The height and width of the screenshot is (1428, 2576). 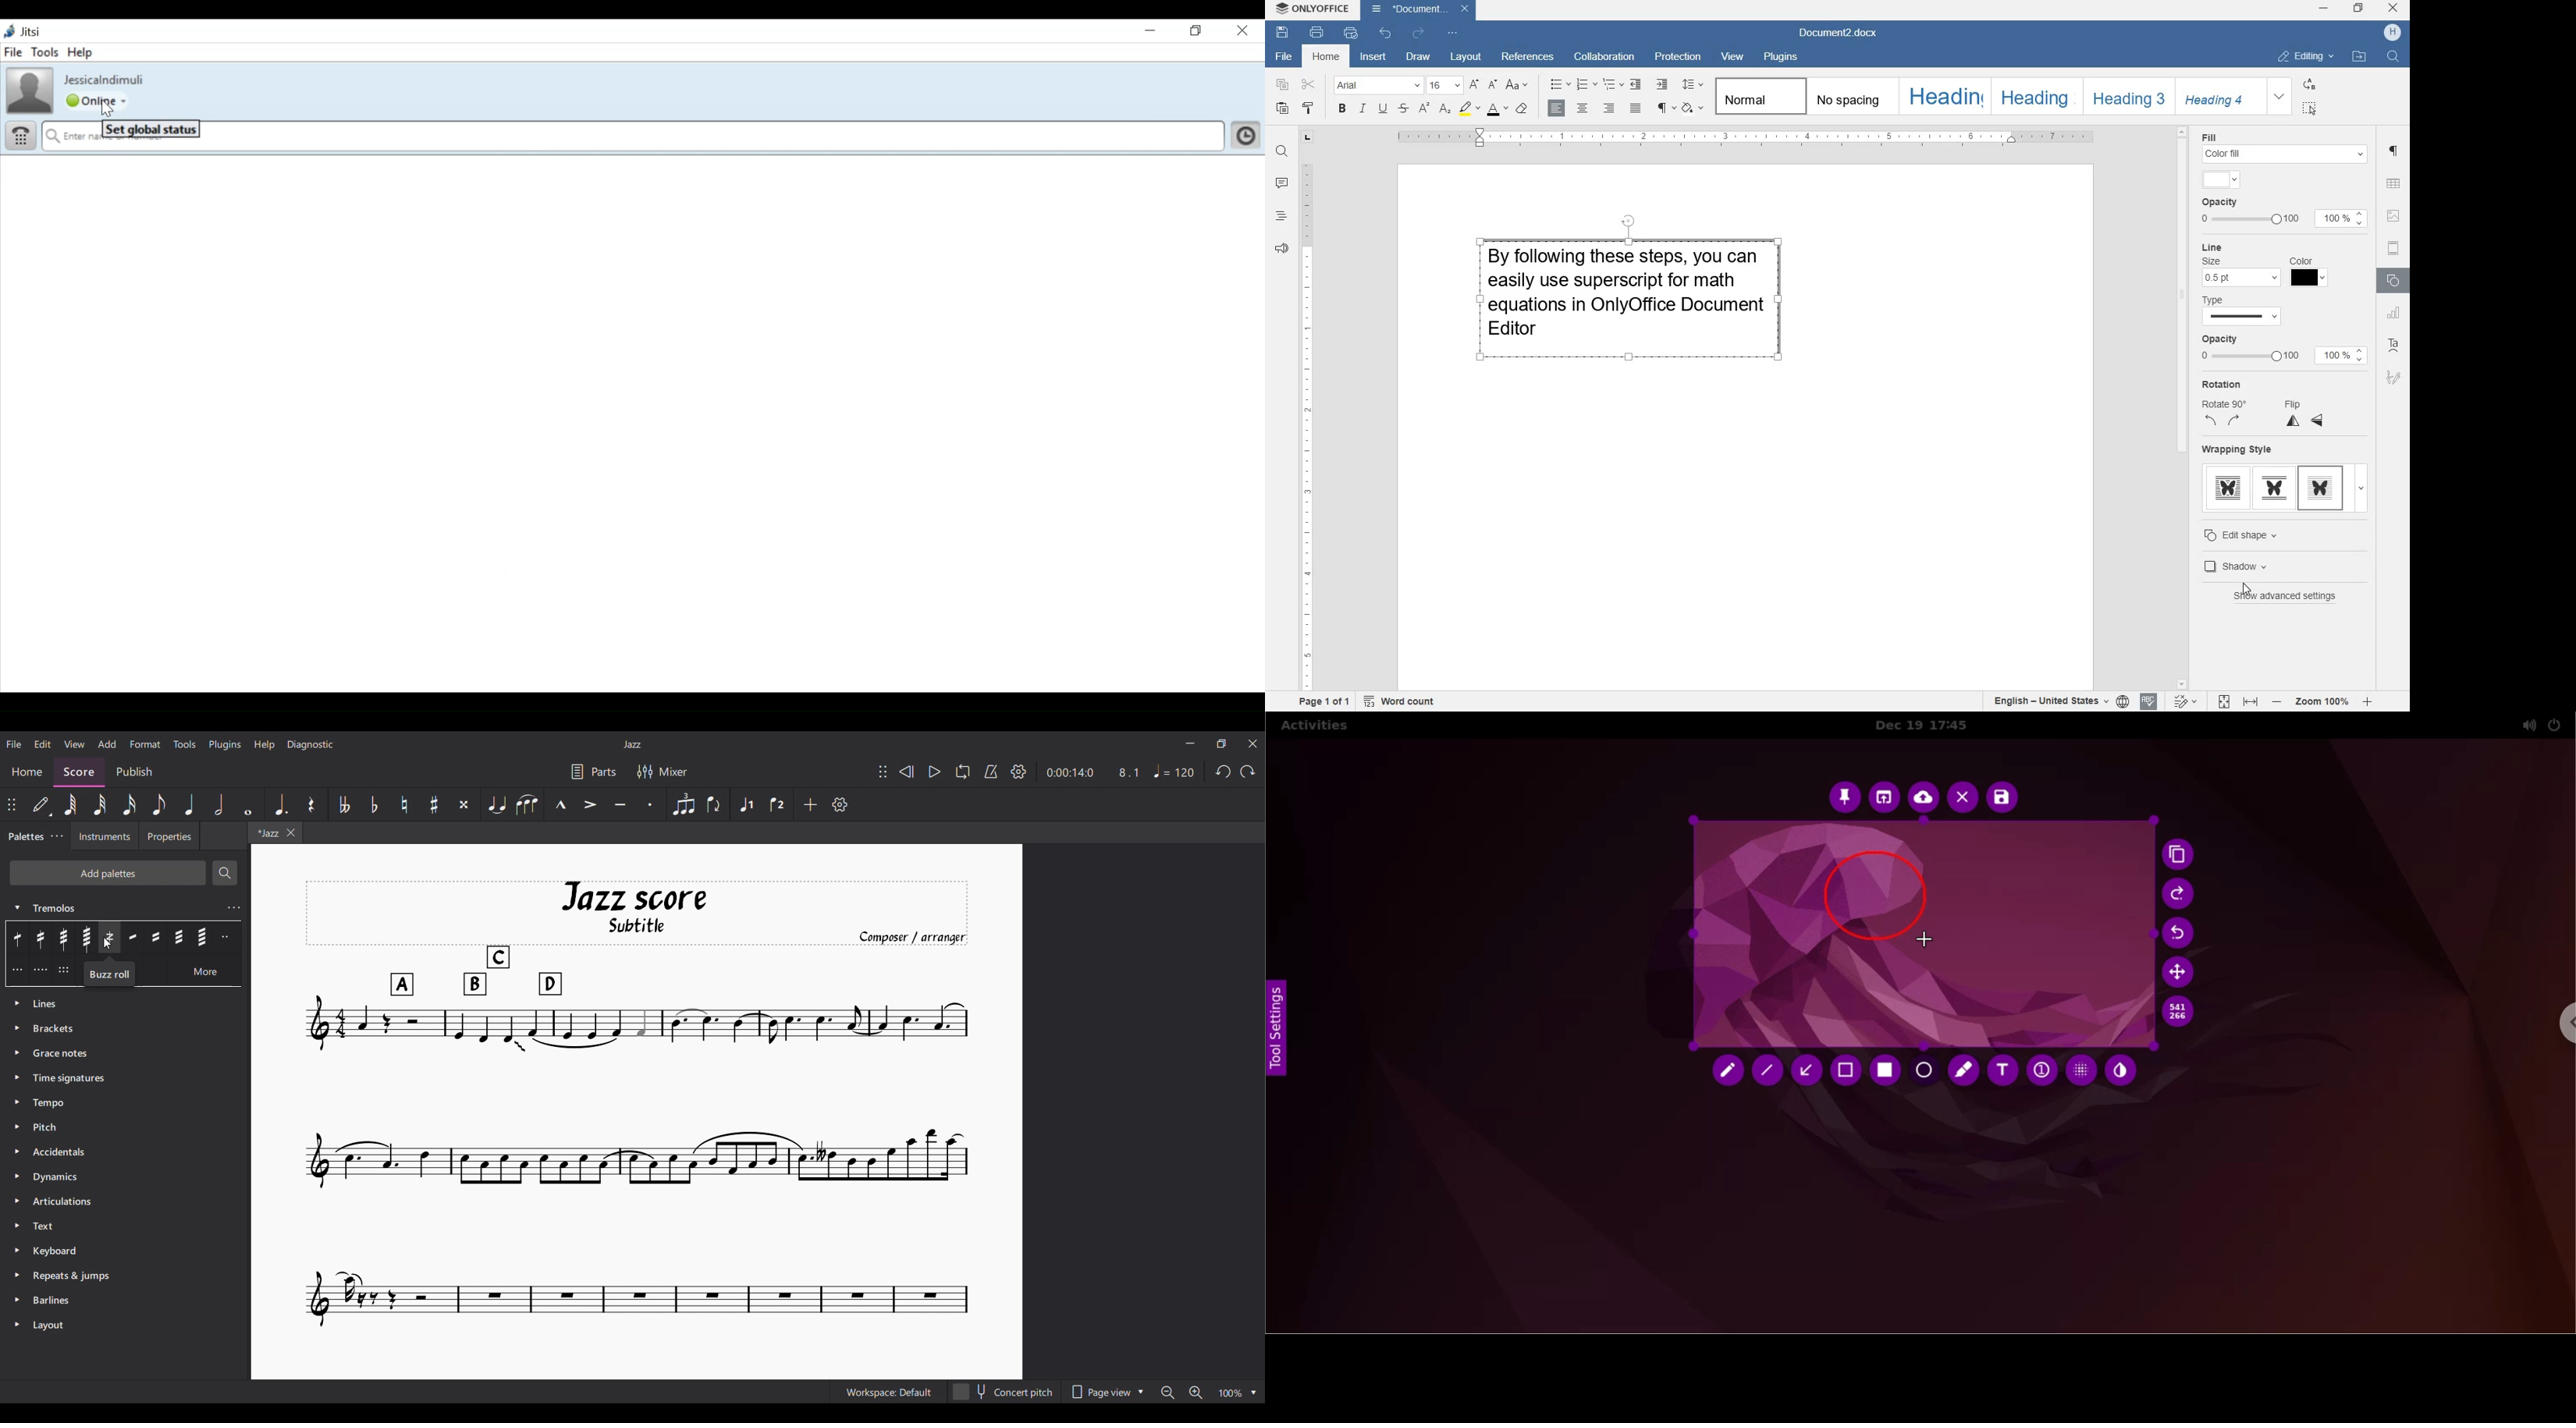 What do you see at coordinates (935, 771) in the screenshot?
I see `Play` at bounding box center [935, 771].